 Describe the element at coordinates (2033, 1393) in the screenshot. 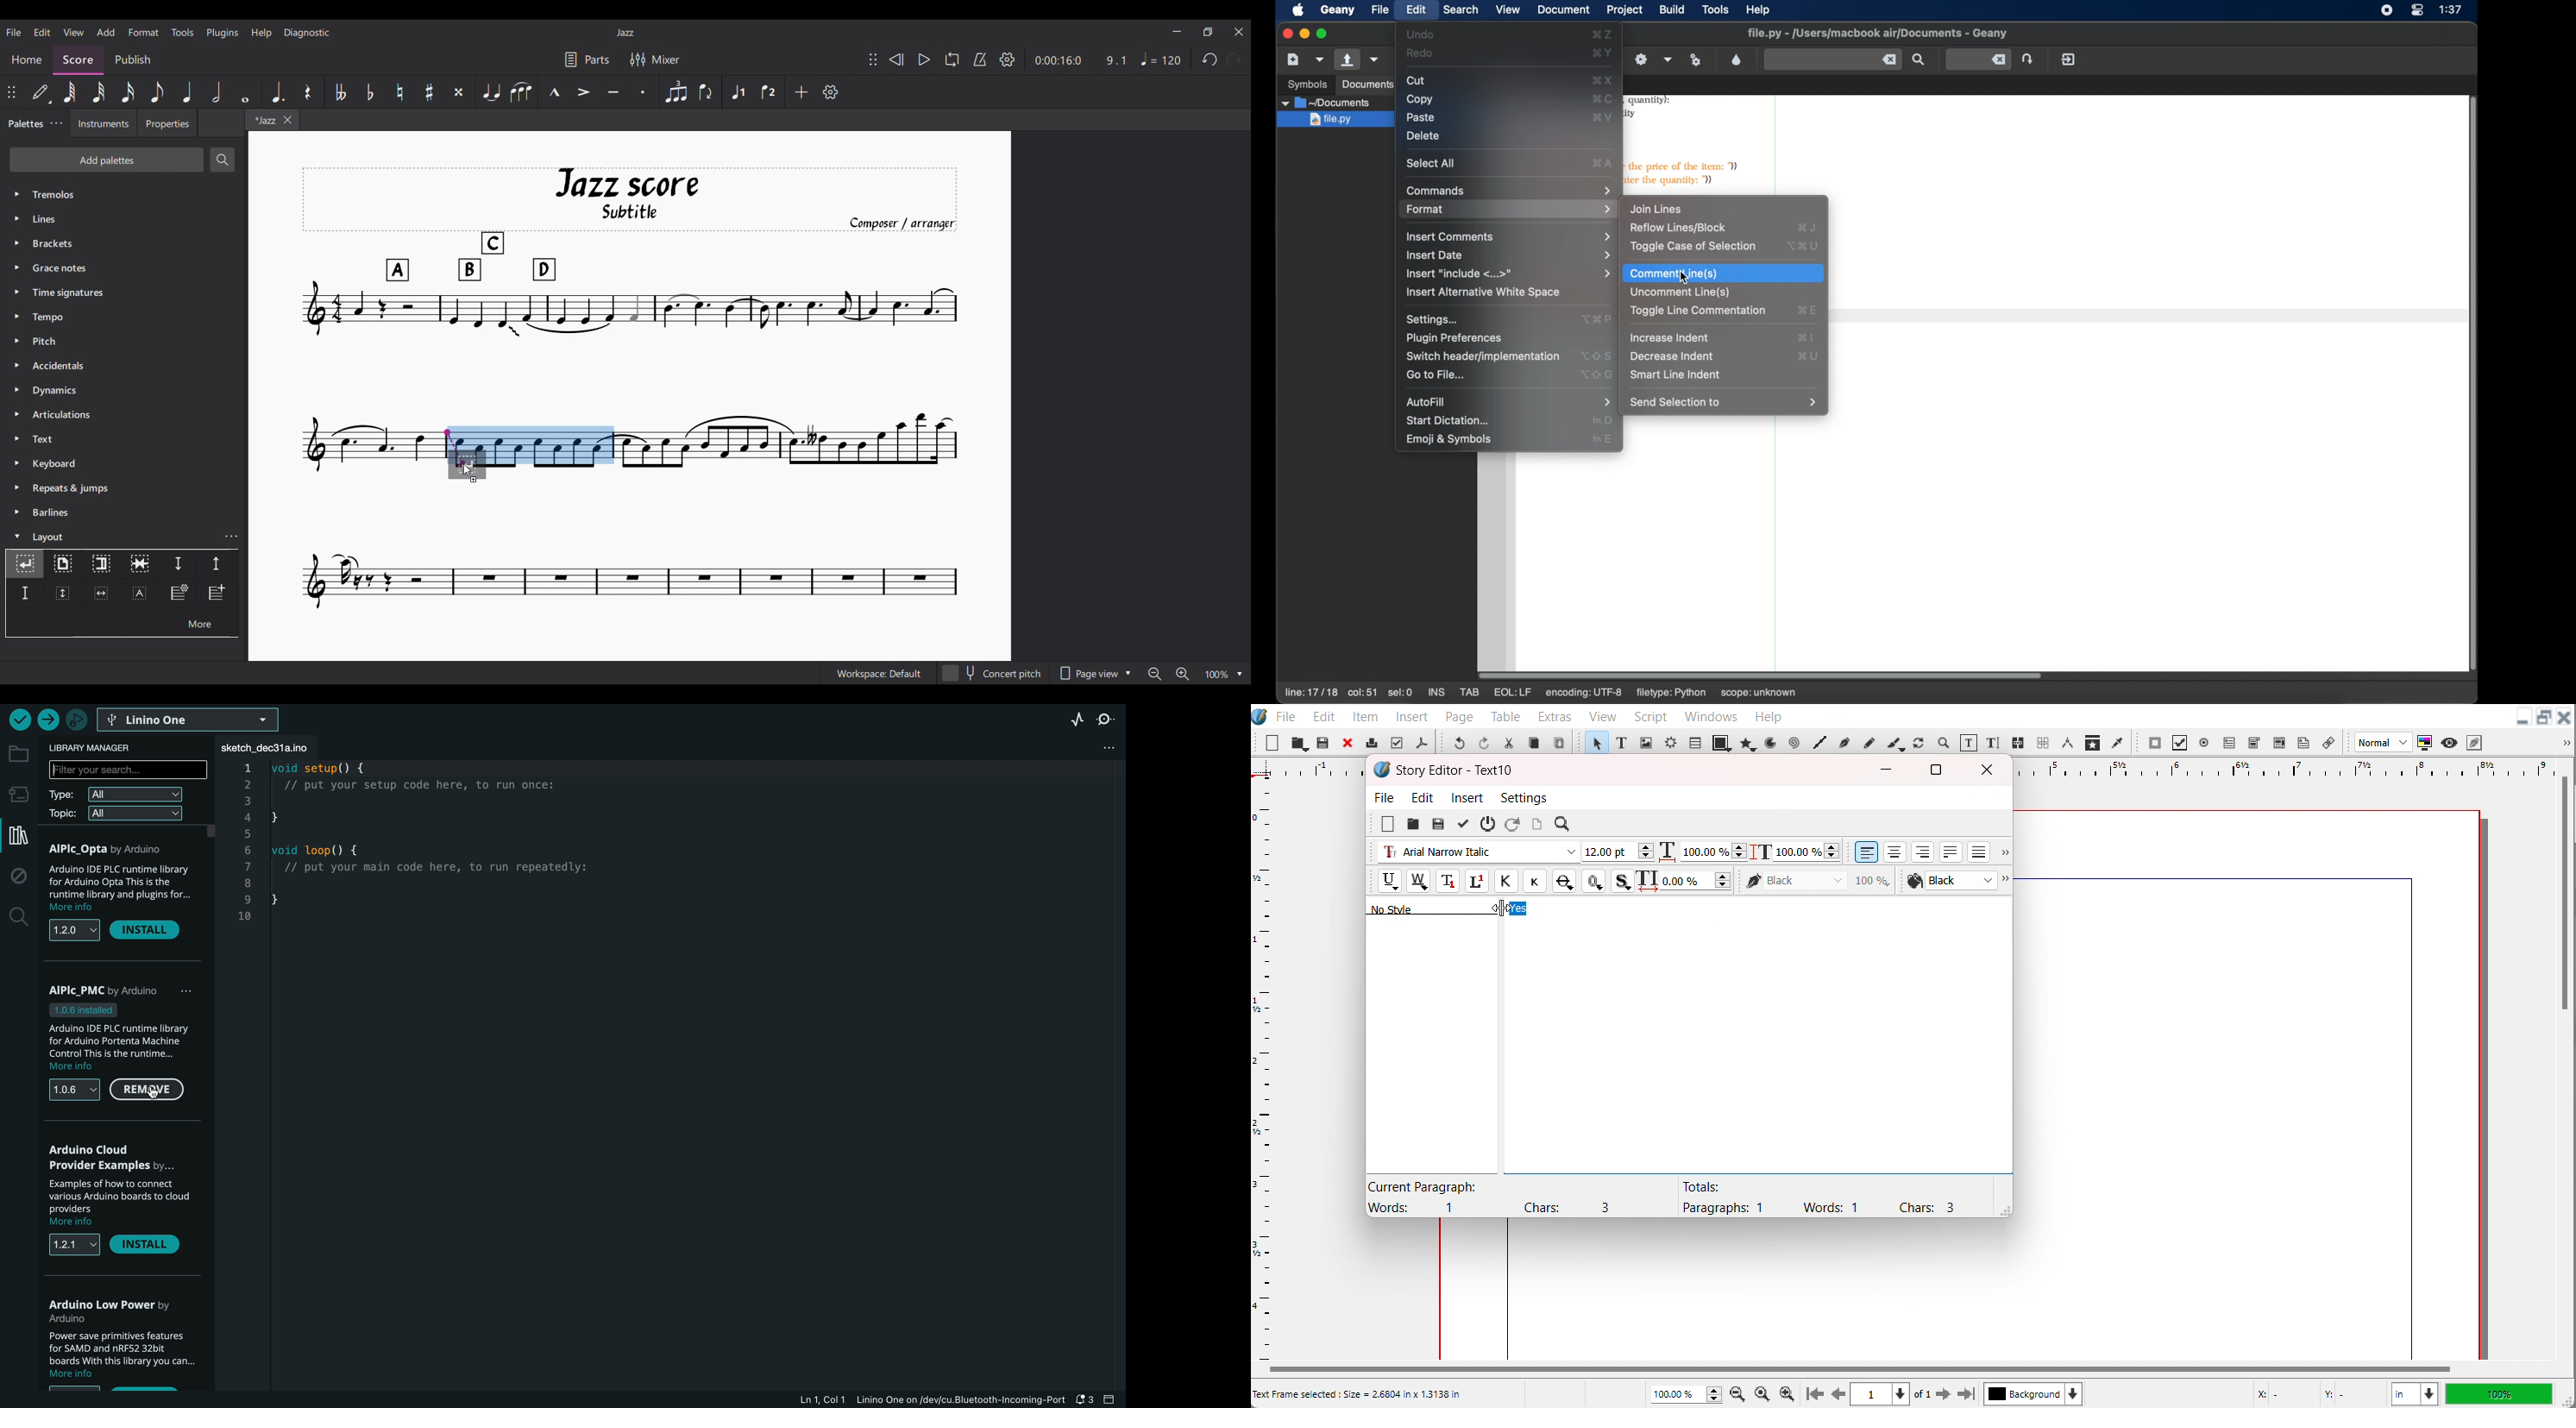

I see `Select current layer` at that location.